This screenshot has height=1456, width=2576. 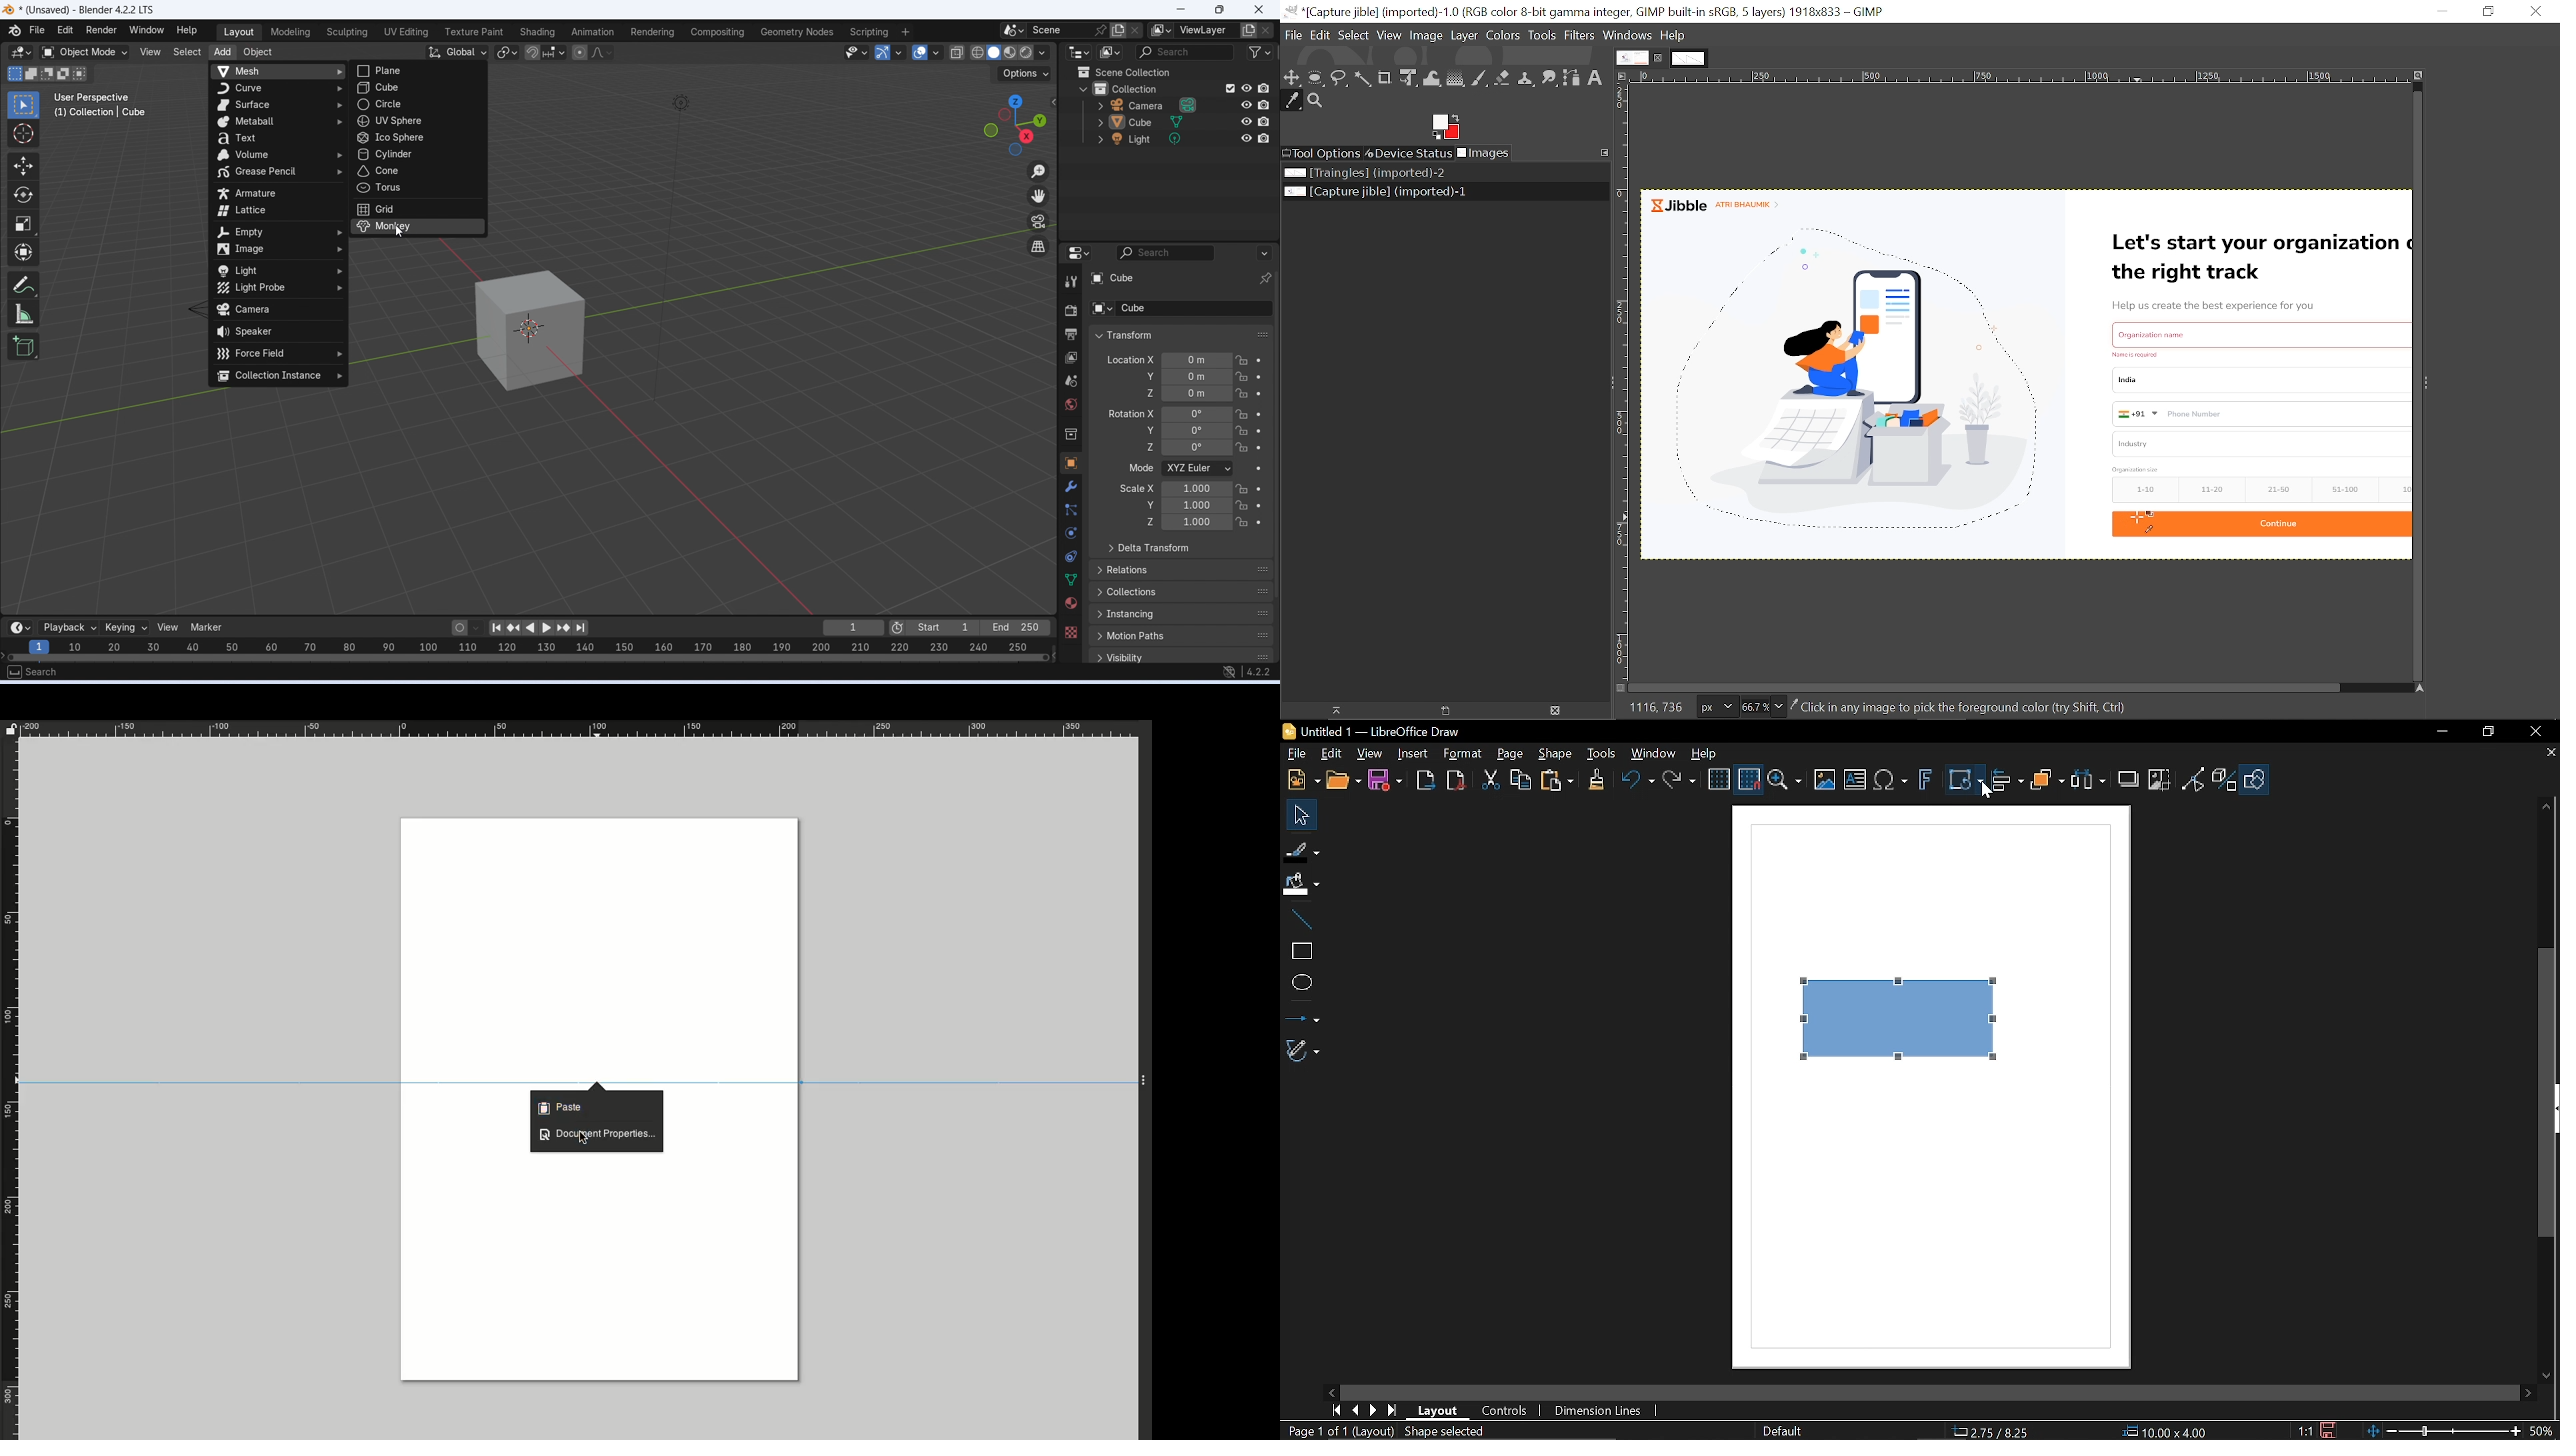 I want to click on 4.2.2, so click(x=1259, y=671).